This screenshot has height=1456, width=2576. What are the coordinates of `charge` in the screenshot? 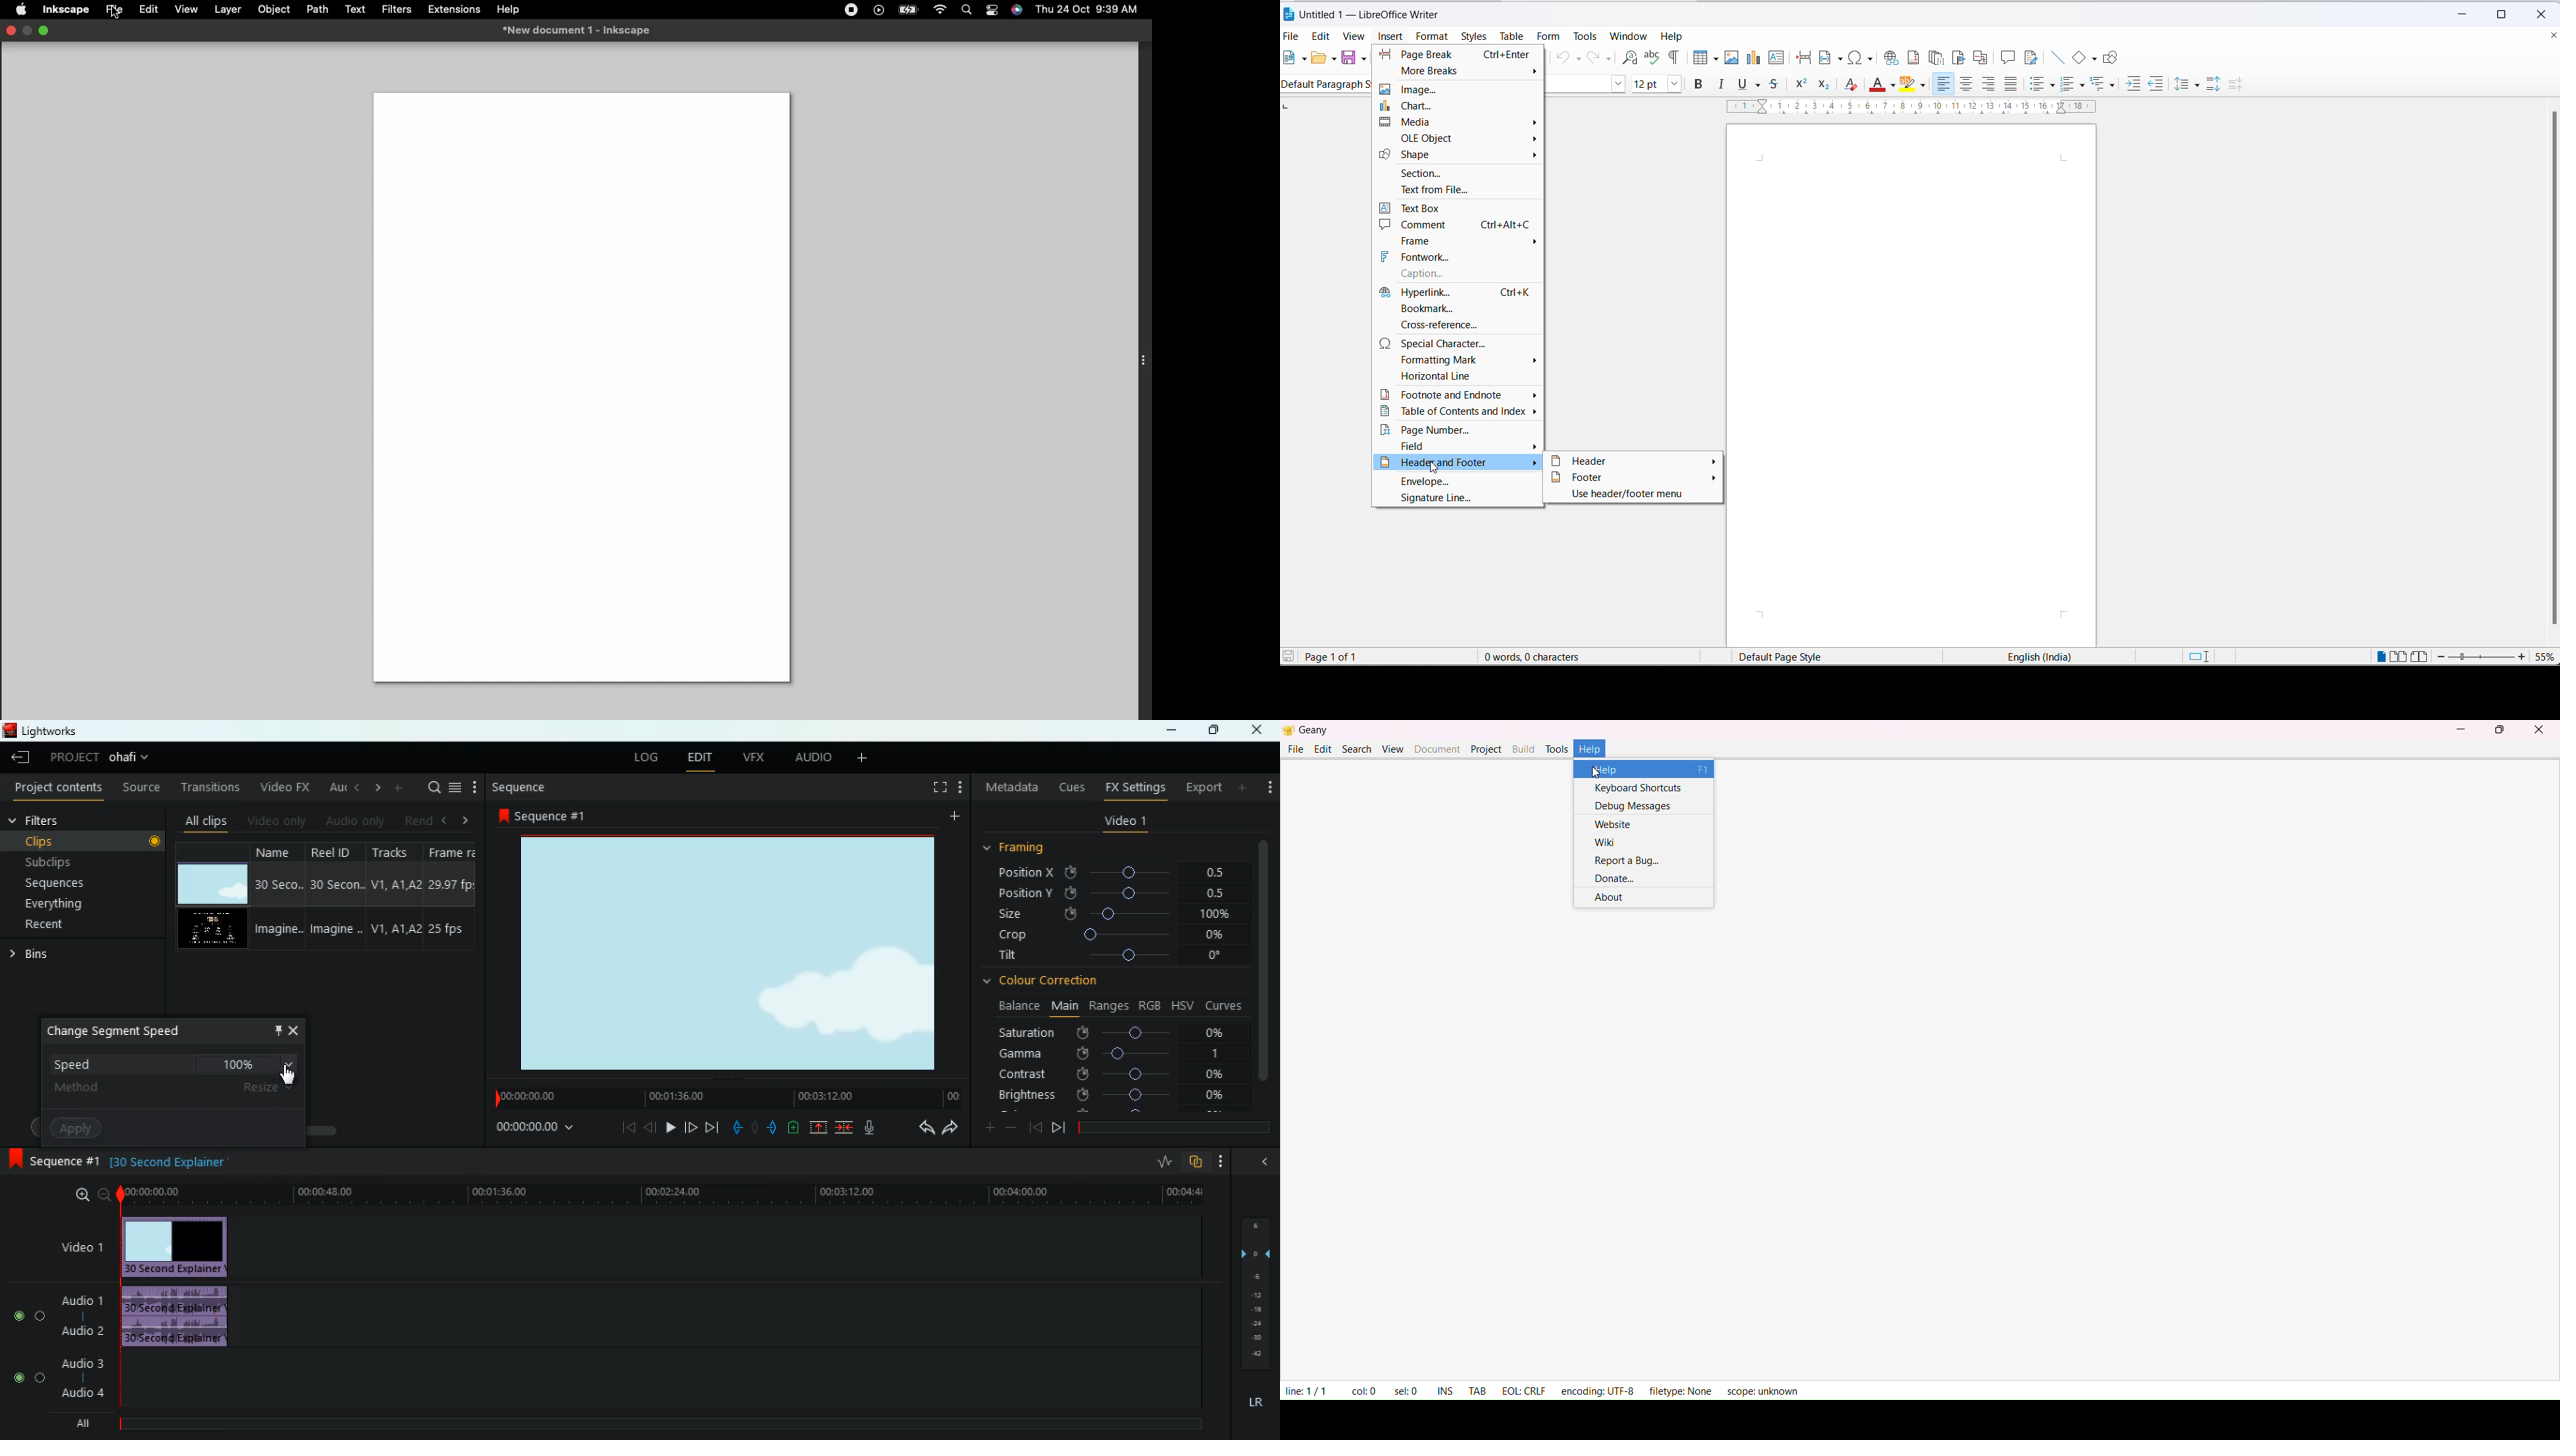 It's located at (794, 1127).